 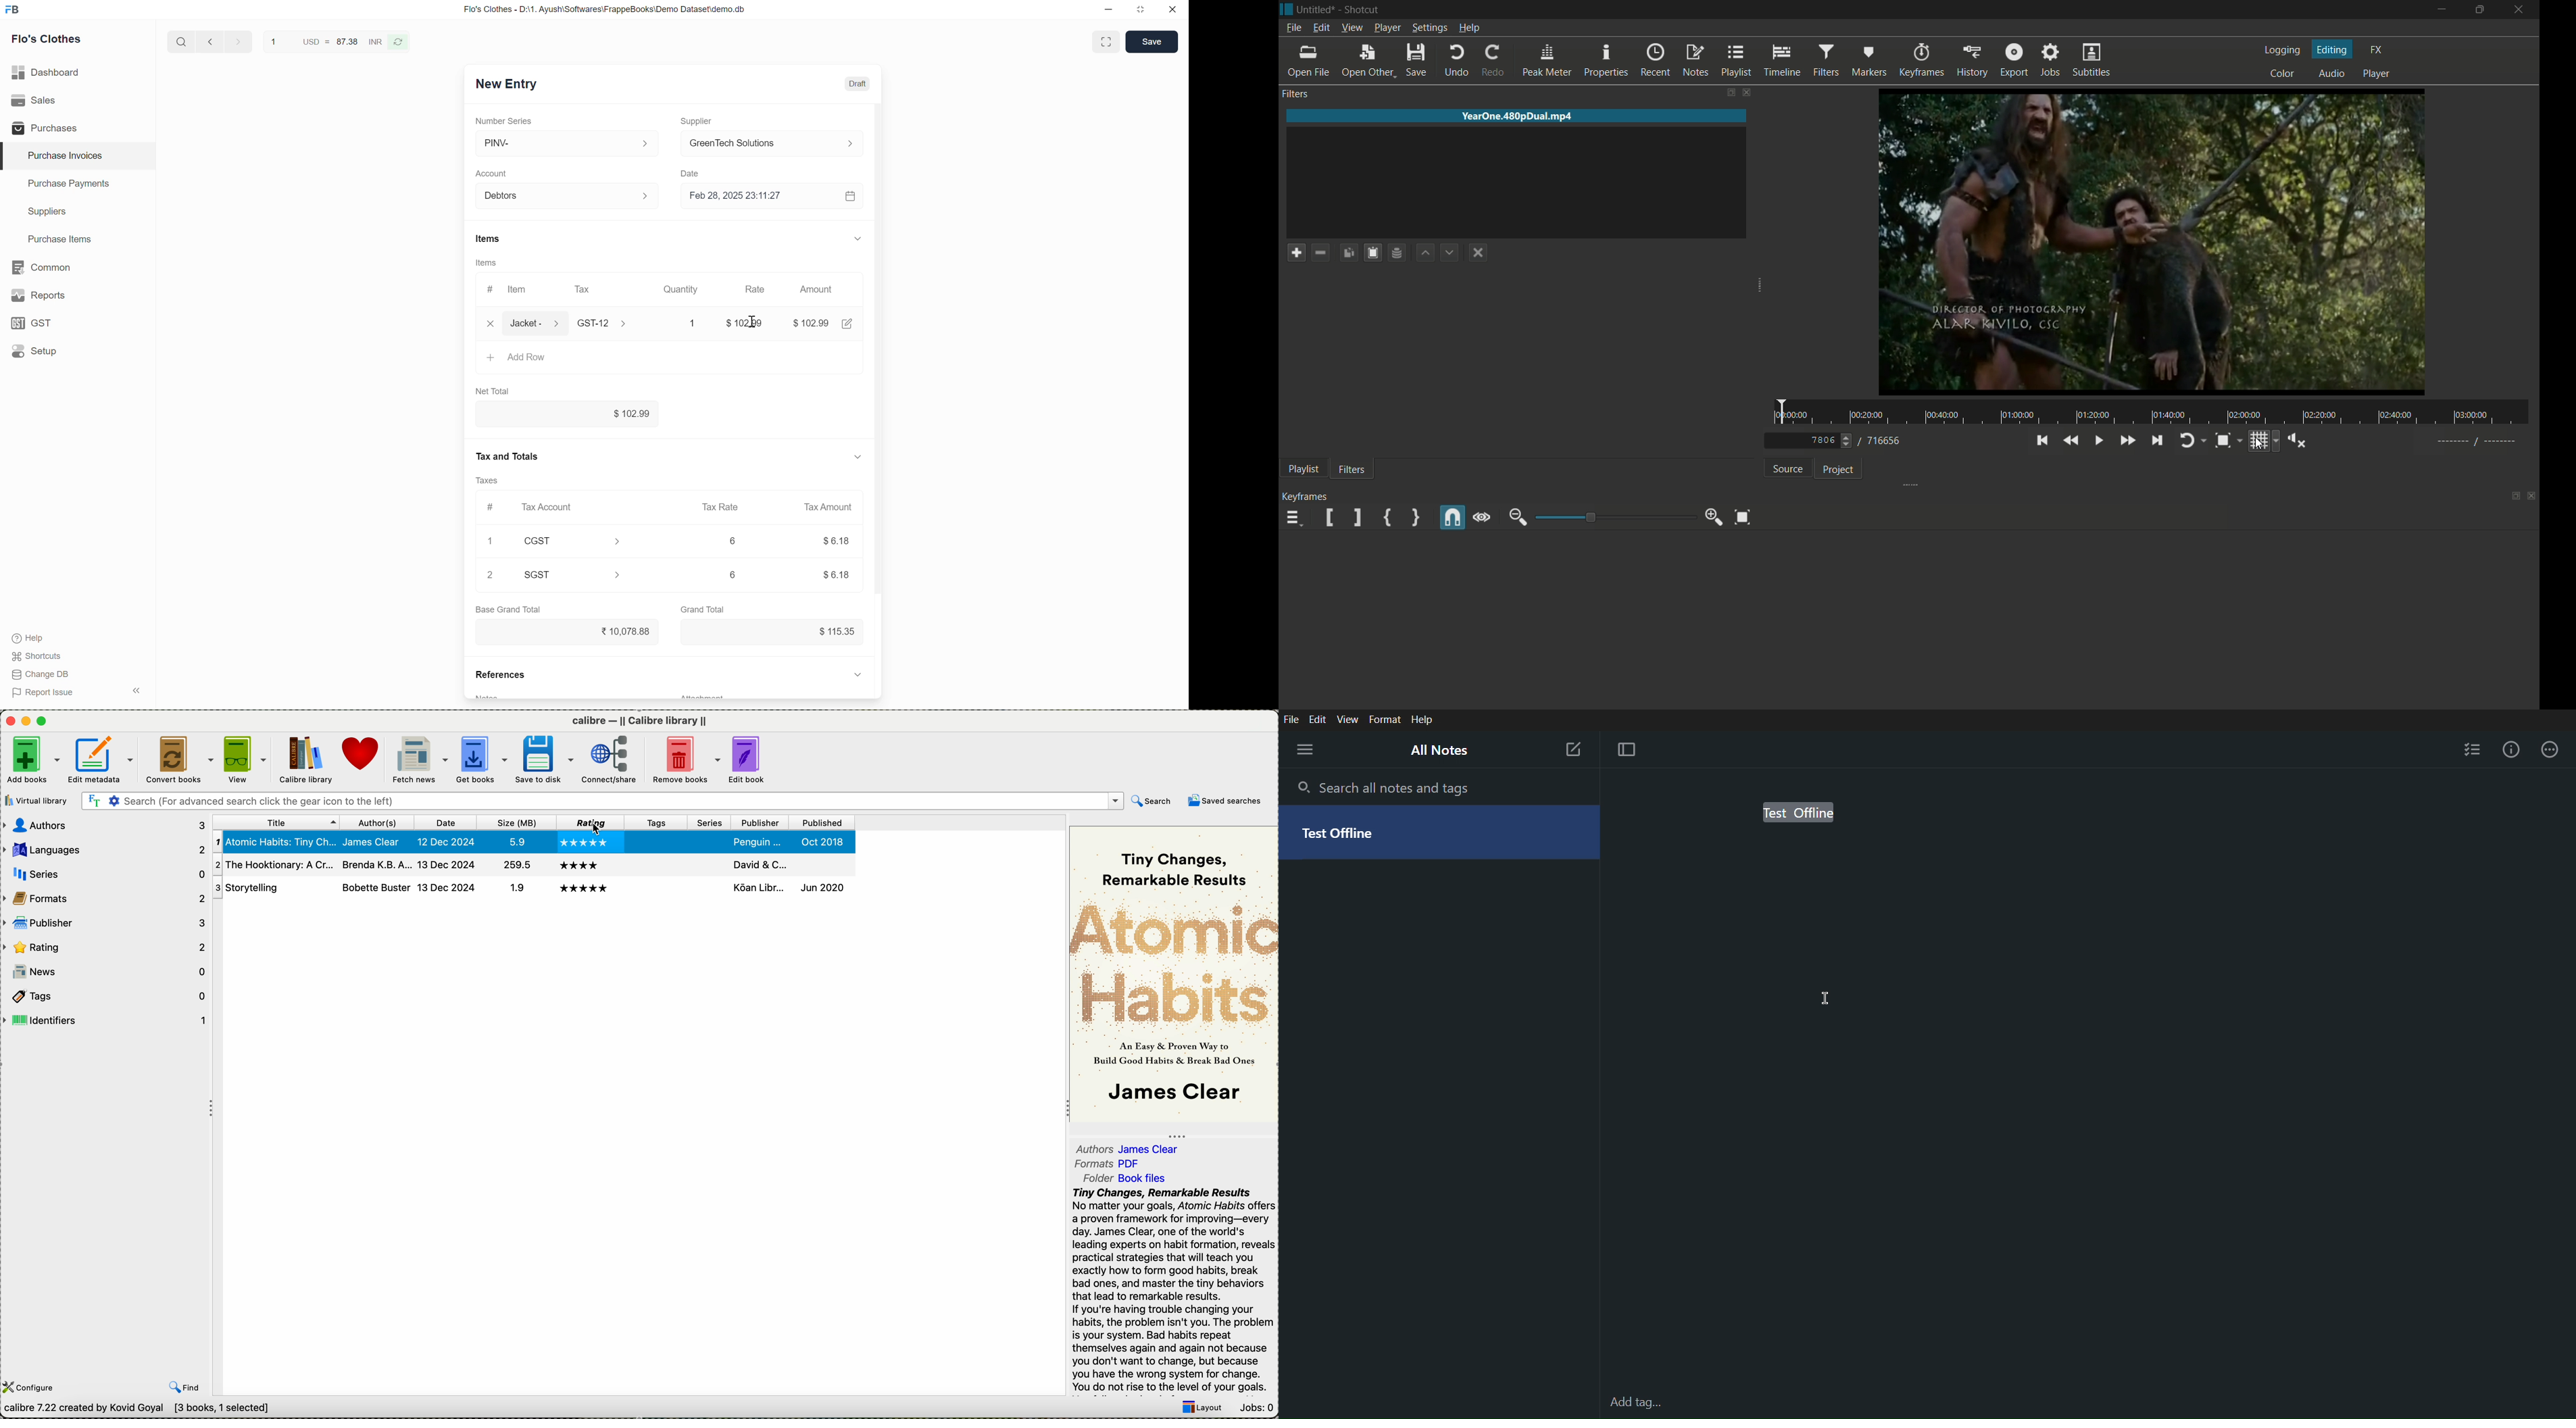 What do you see at coordinates (239, 41) in the screenshot?
I see `Next` at bounding box center [239, 41].